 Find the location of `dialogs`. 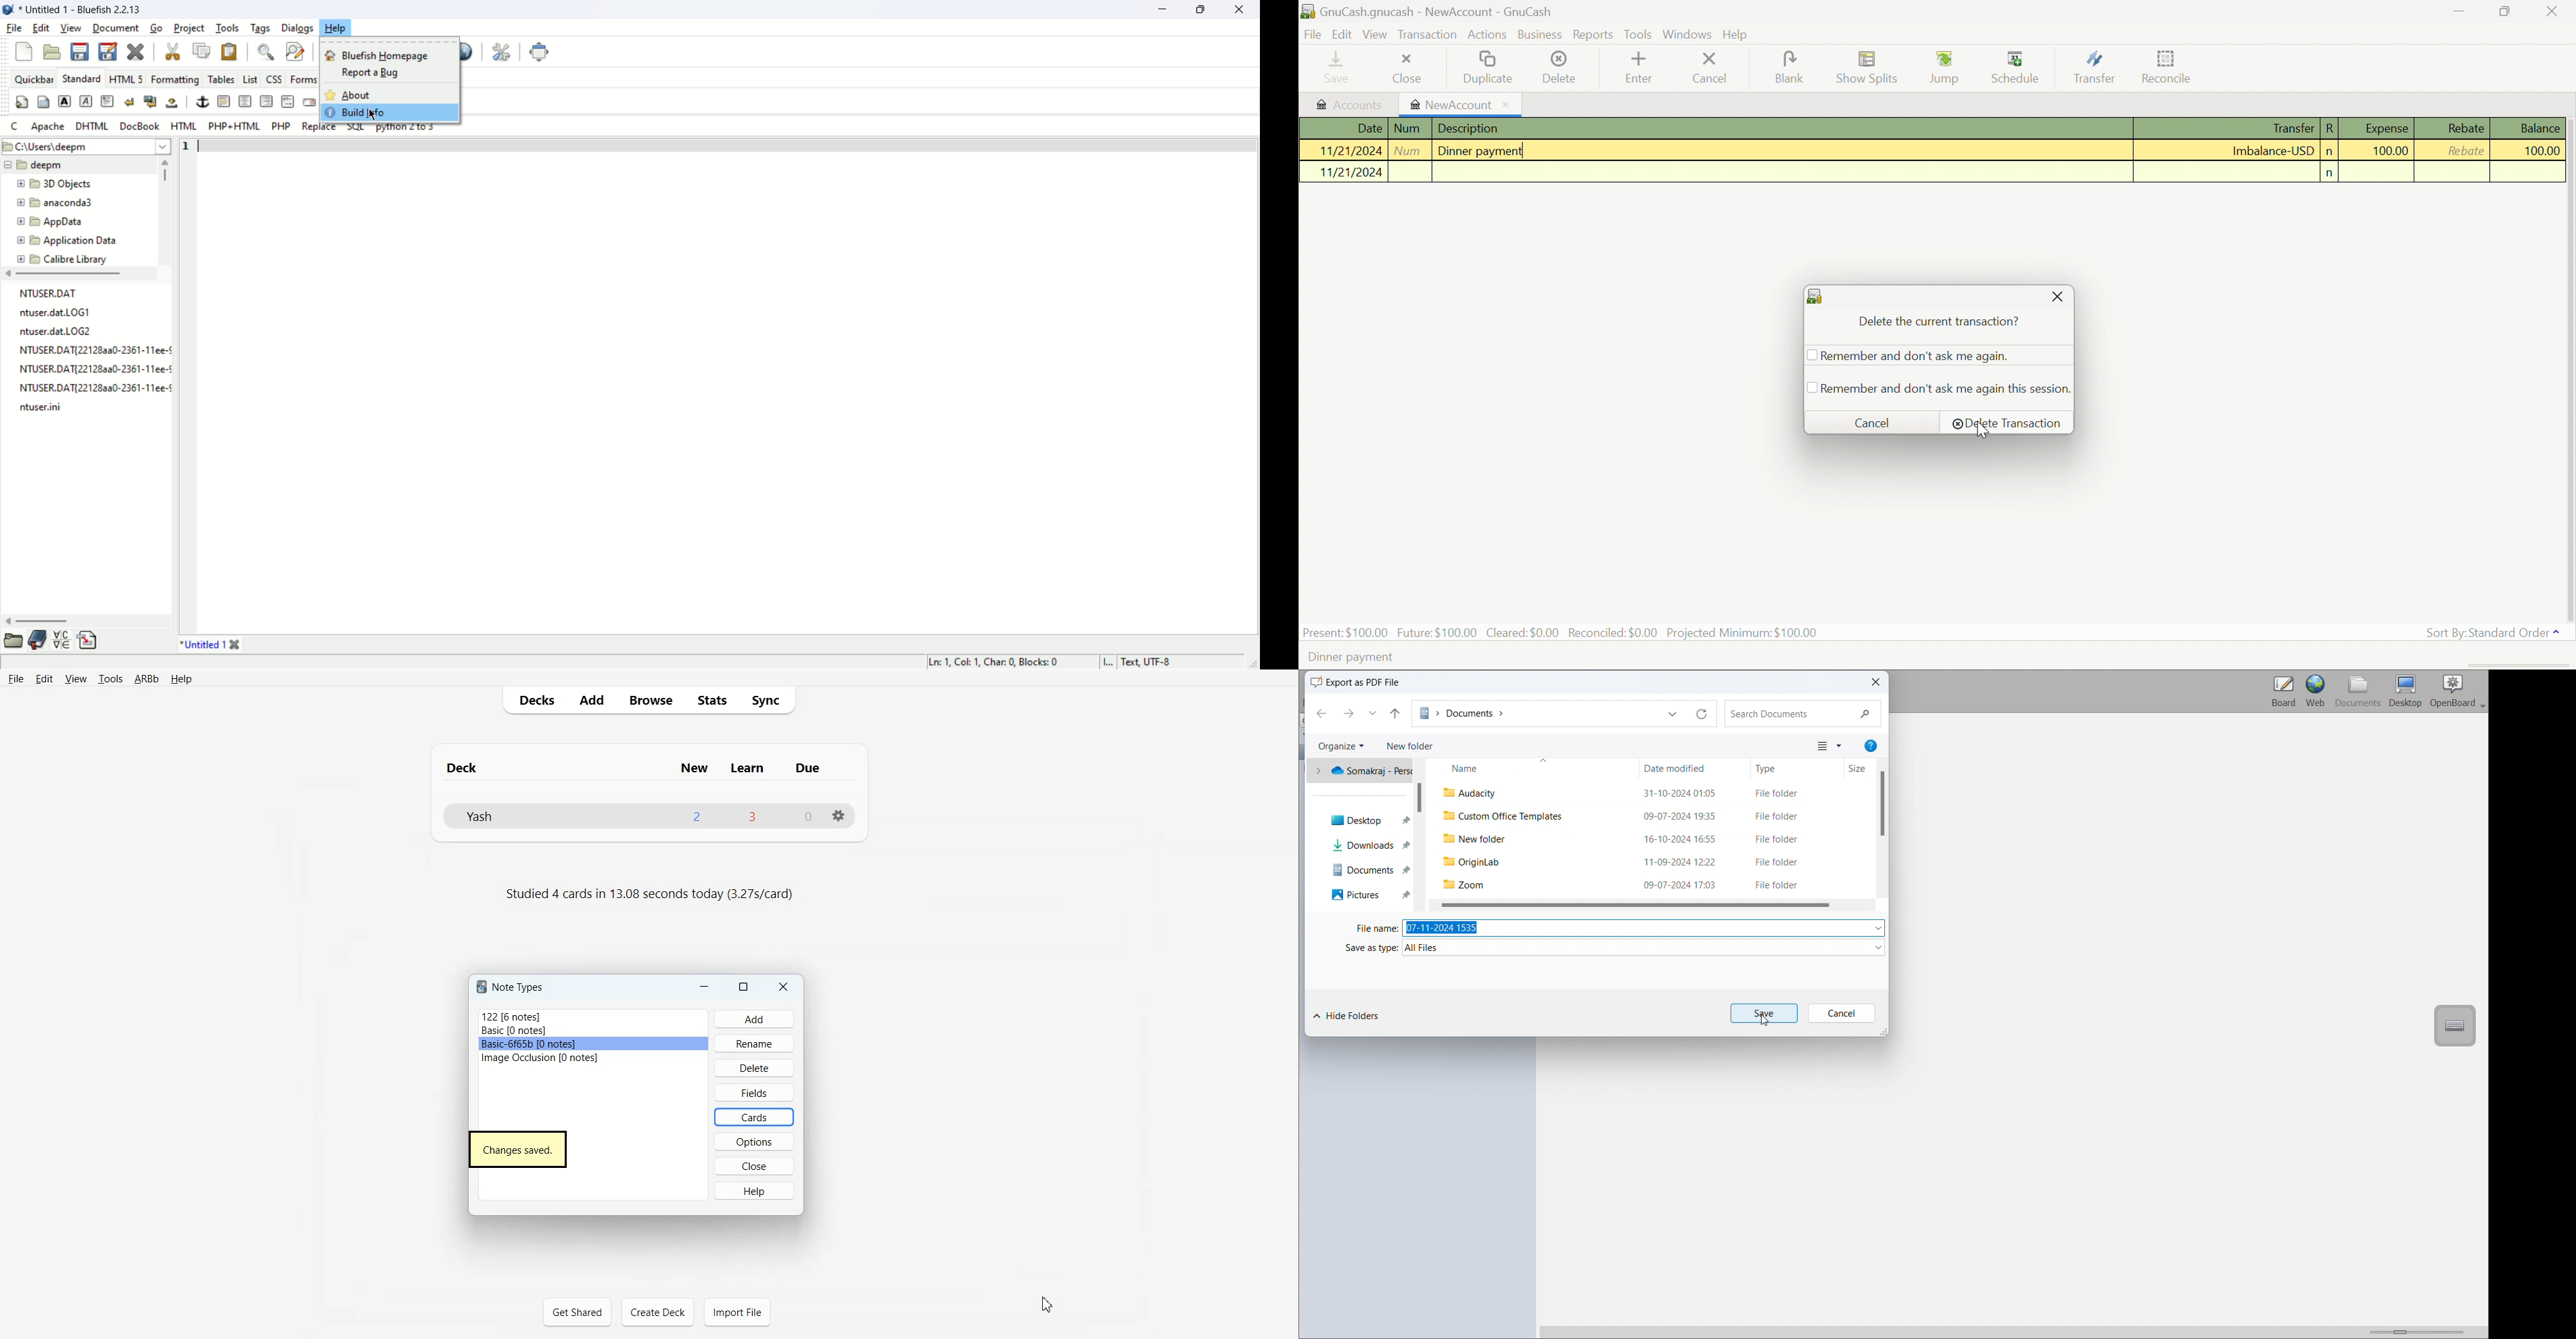

dialogs is located at coordinates (297, 27).